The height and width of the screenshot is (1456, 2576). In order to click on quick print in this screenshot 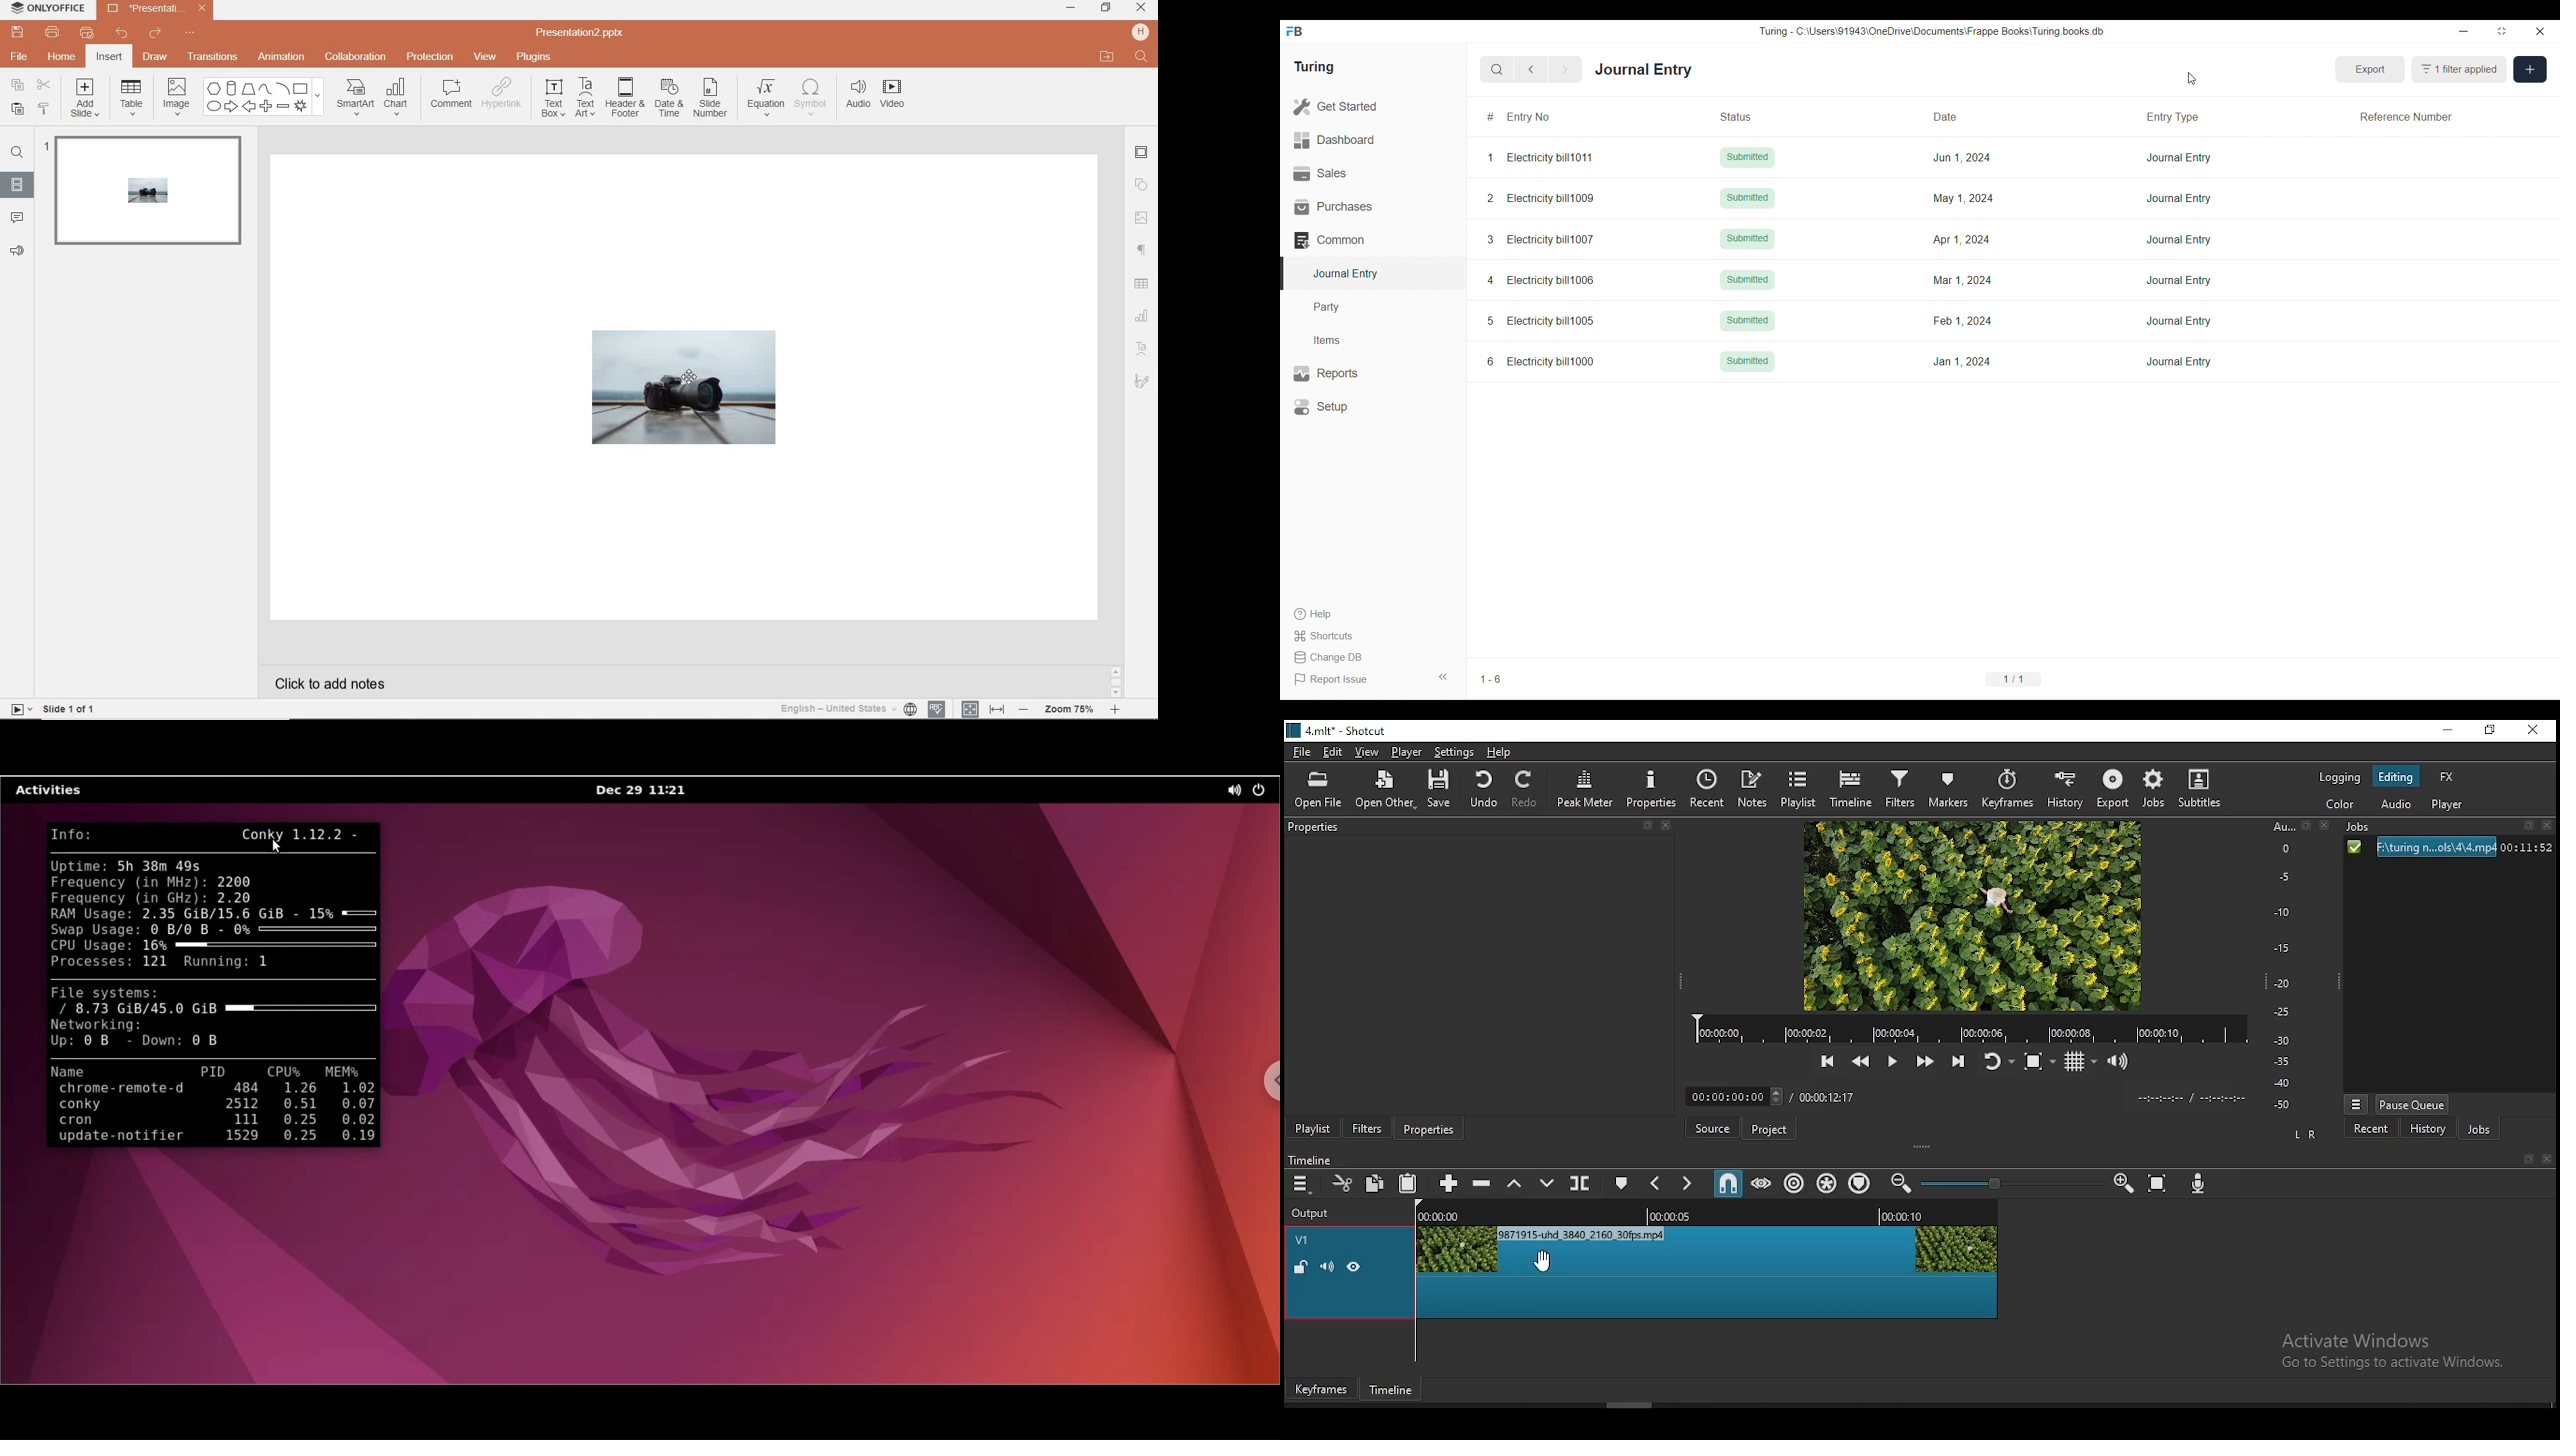, I will do `click(88, 32)`.